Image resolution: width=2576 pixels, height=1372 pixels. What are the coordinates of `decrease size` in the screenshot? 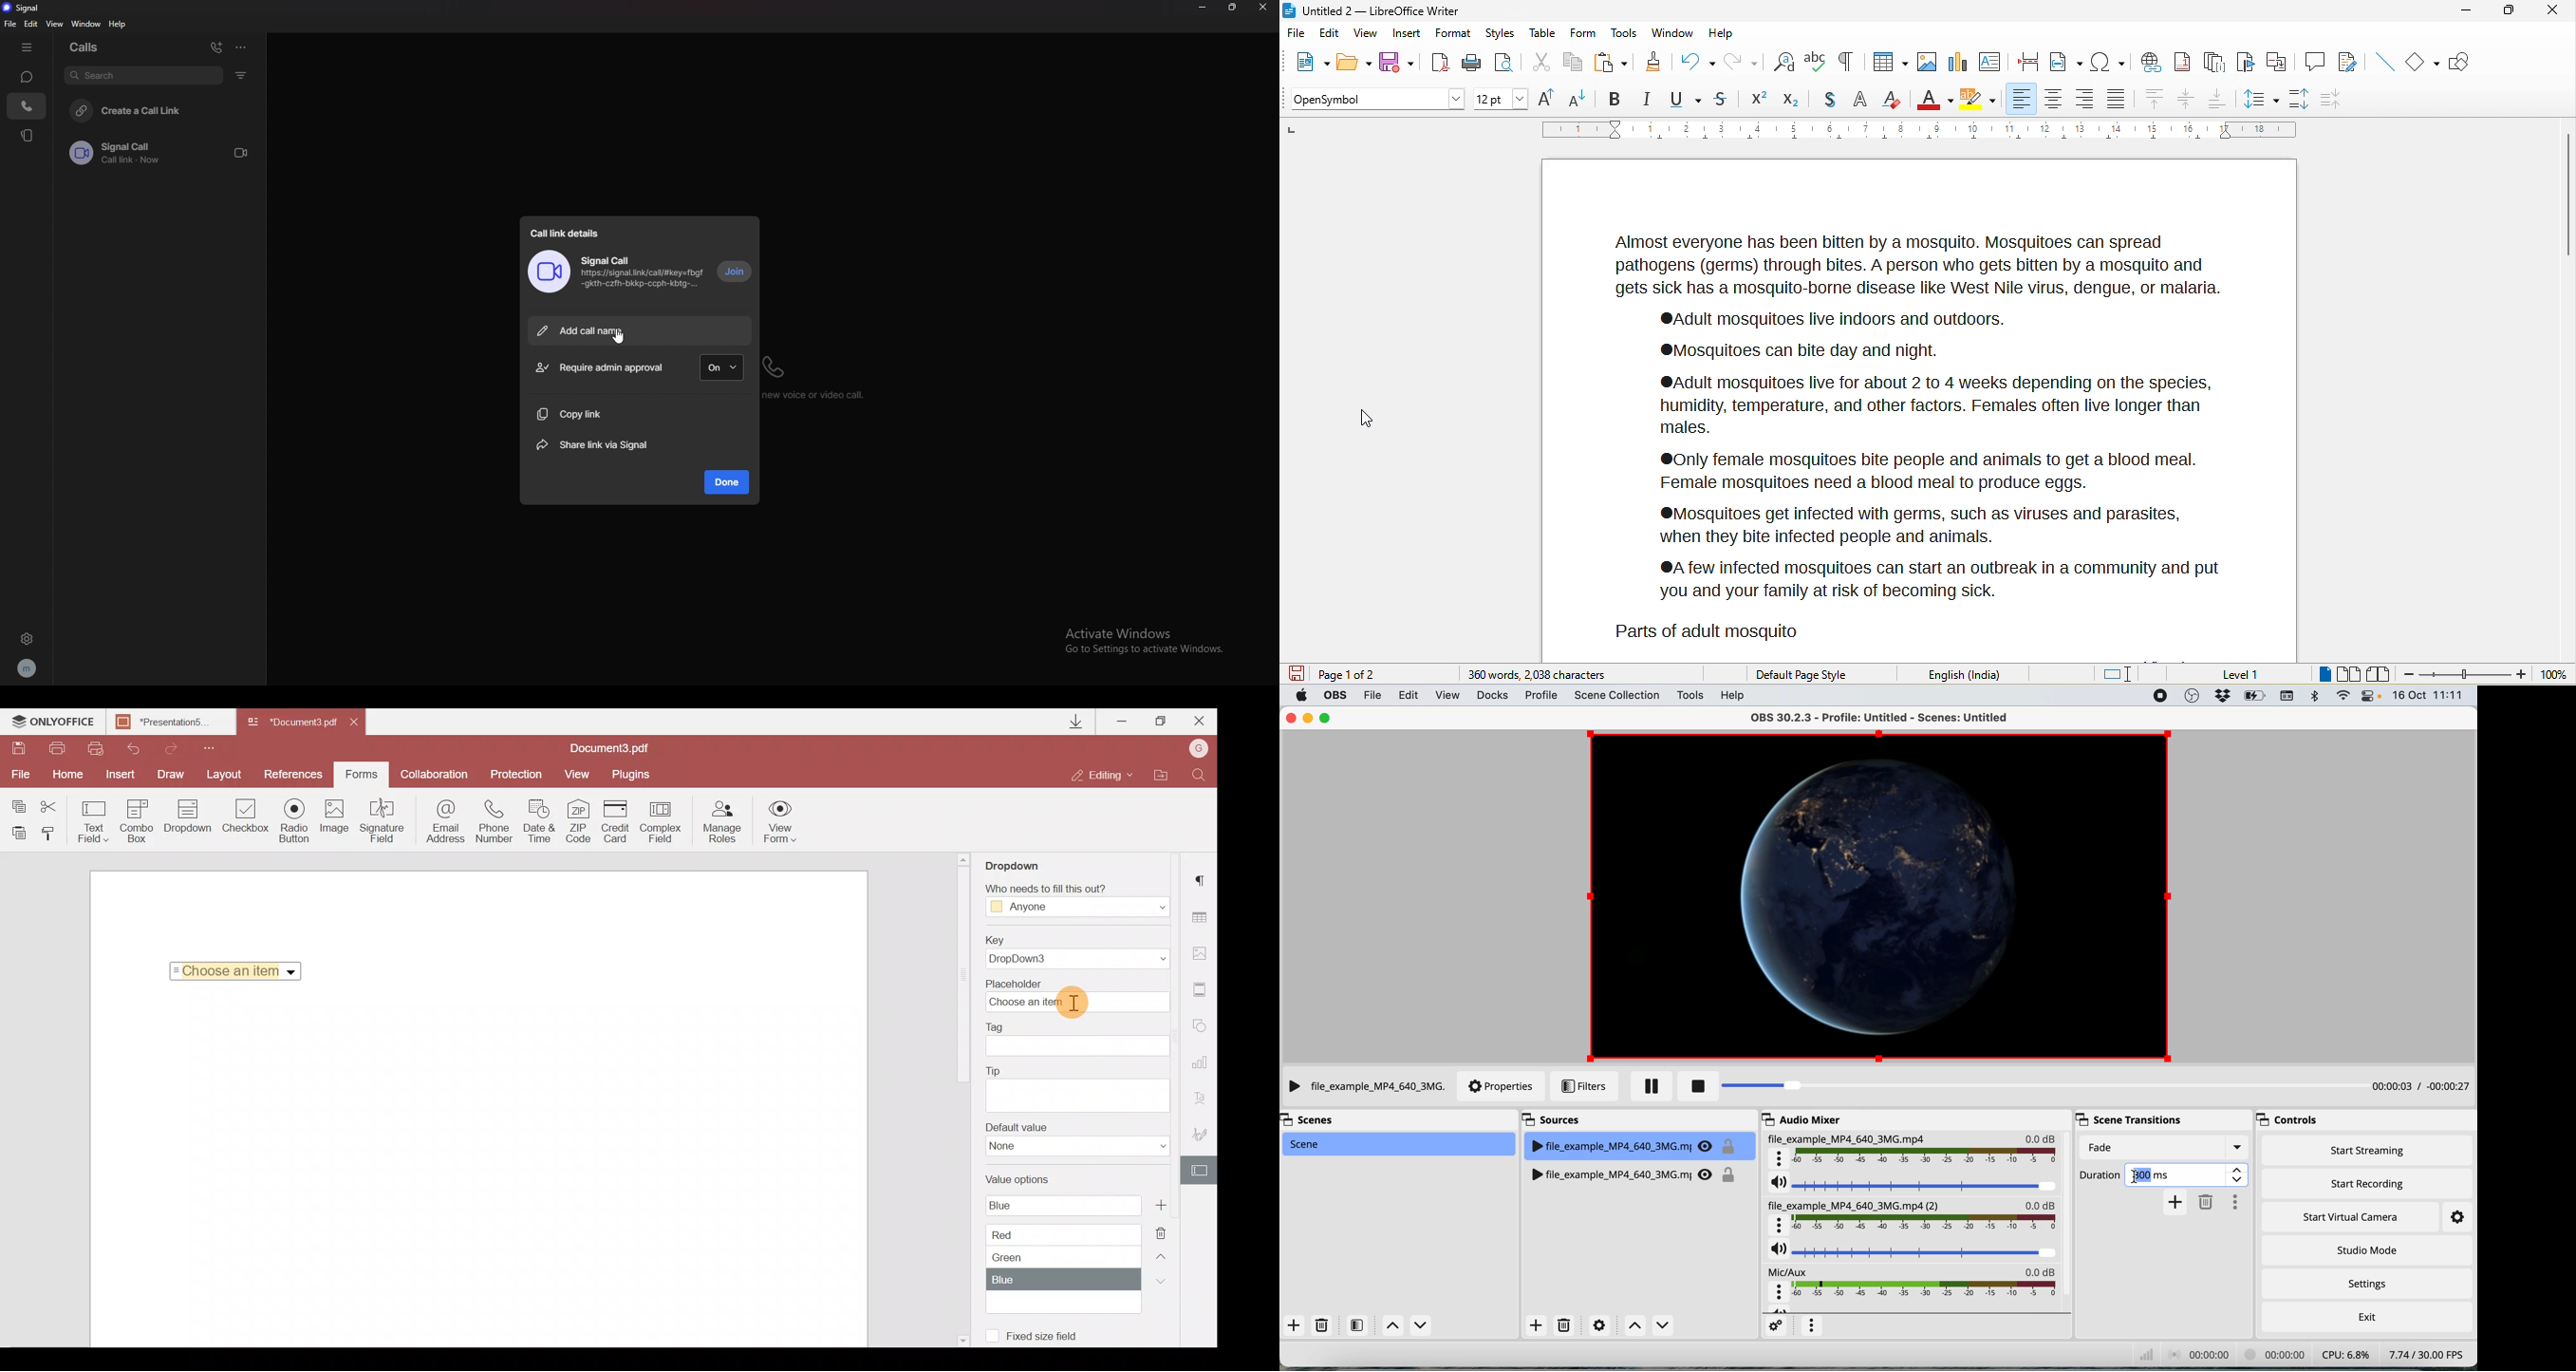 It's located at (1578, 98).